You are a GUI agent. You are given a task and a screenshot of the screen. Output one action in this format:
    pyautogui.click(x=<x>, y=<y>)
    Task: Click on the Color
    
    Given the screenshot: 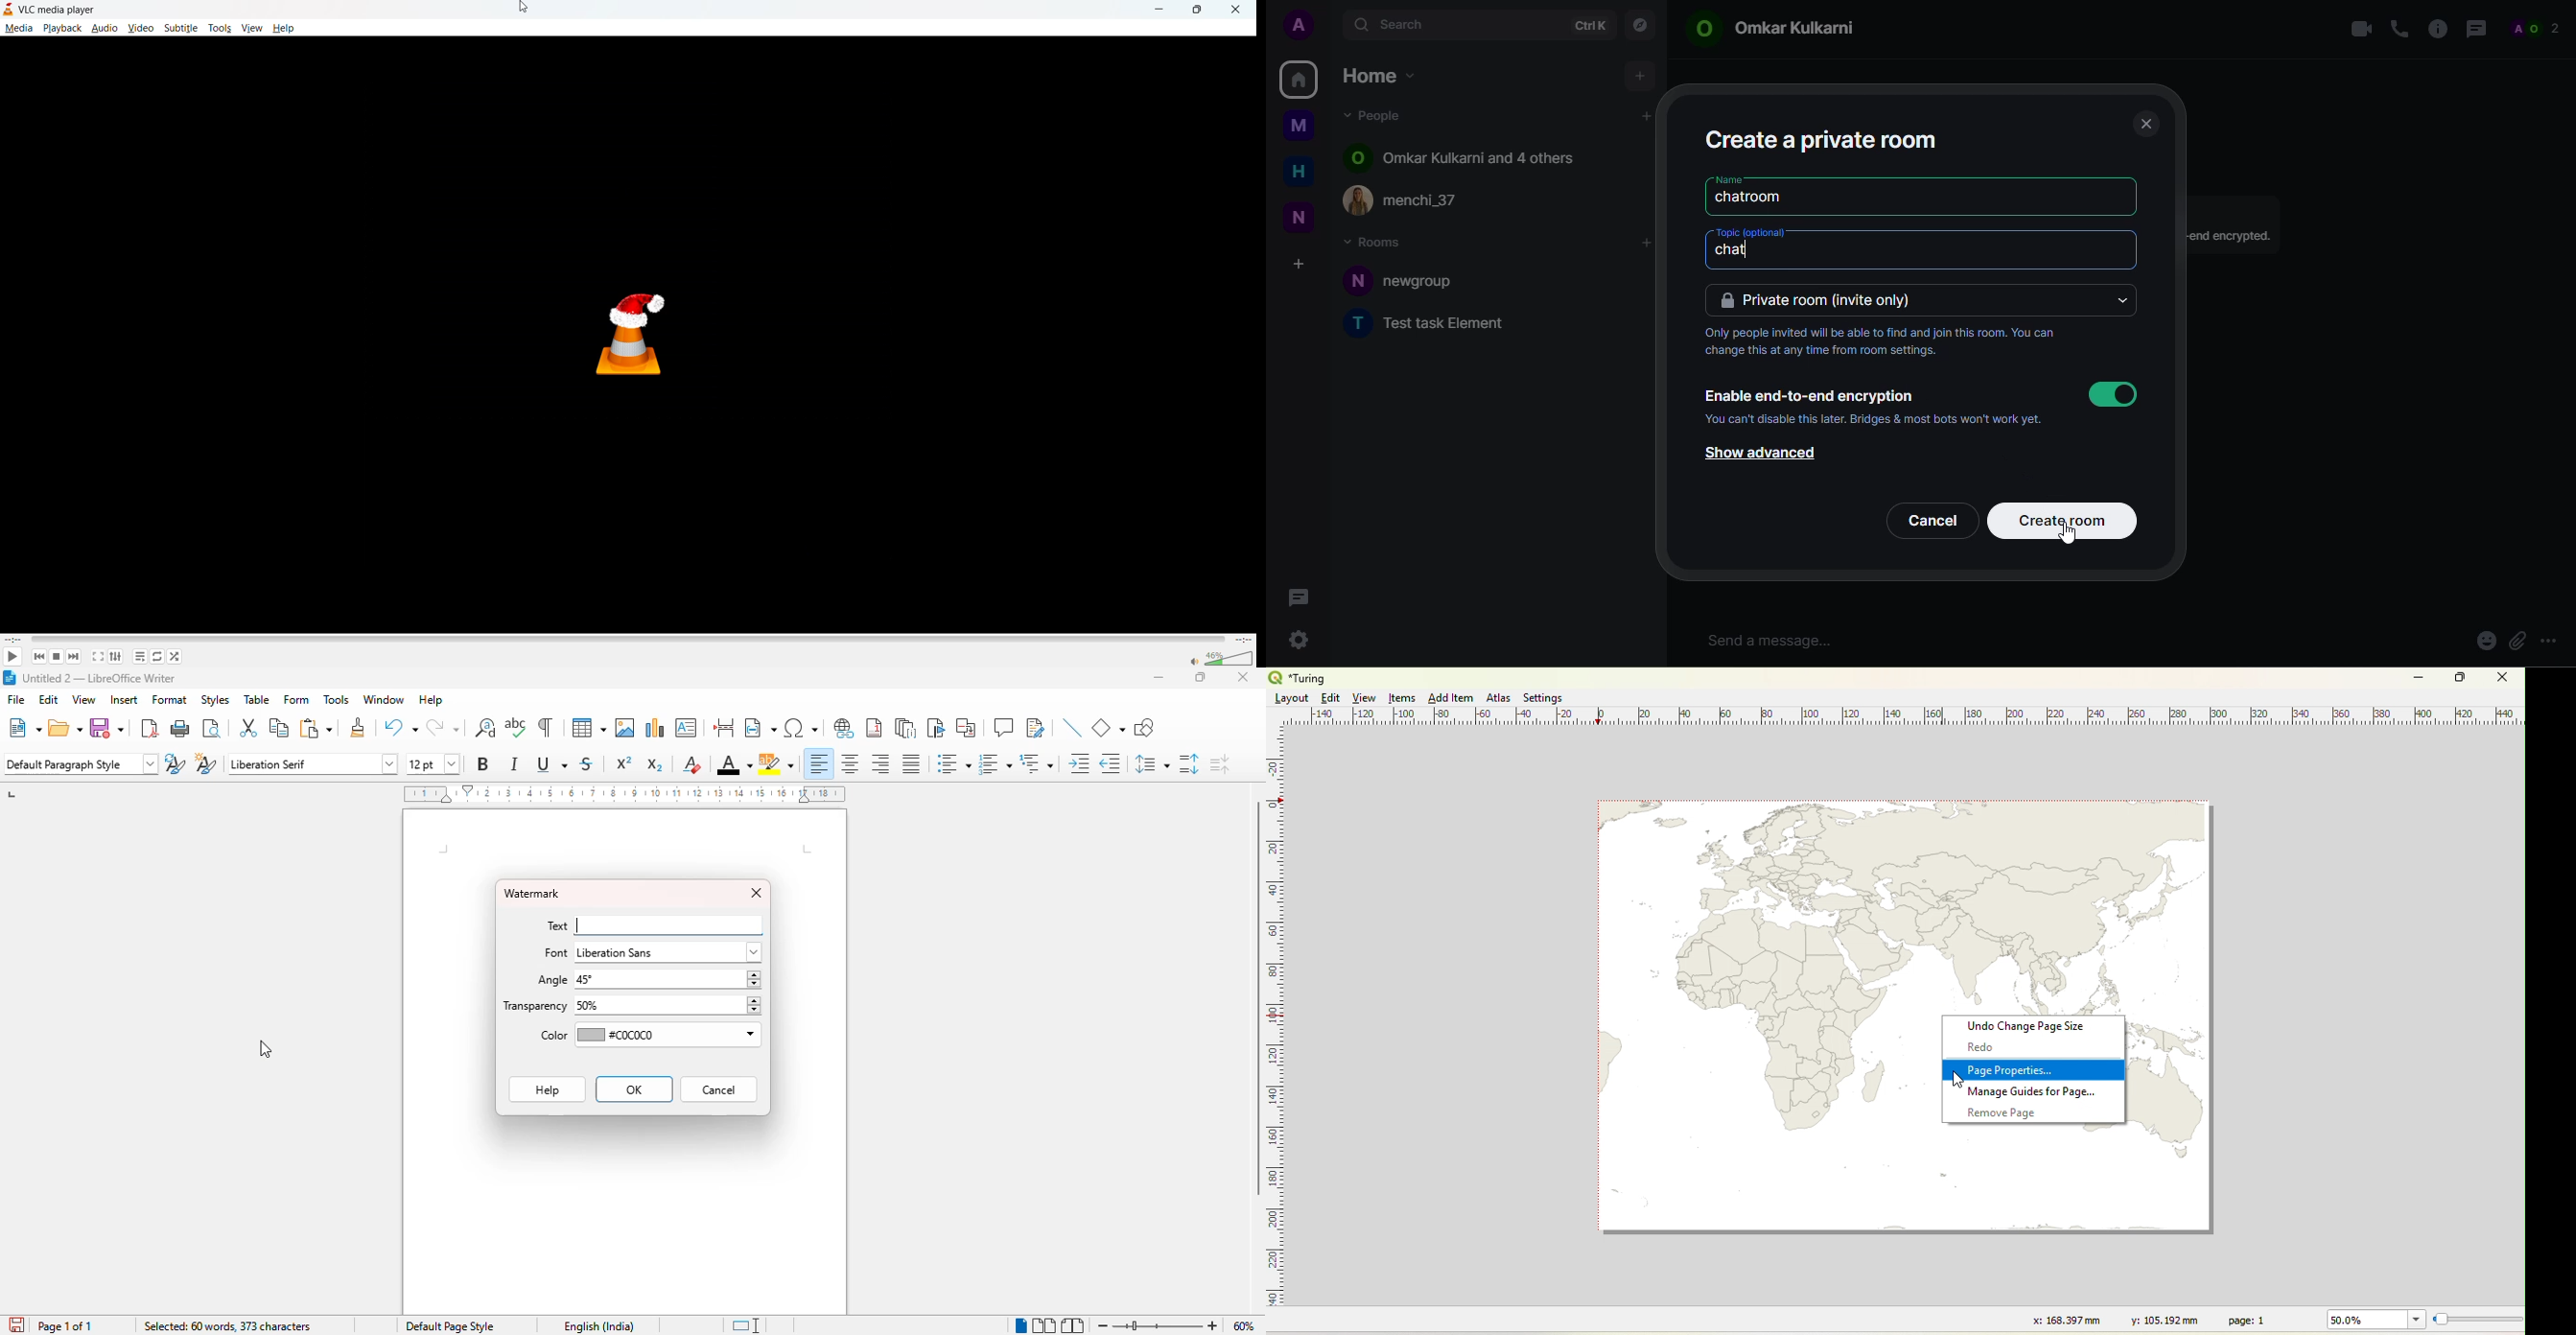 What is the action you would take?
    pyautogui.click(x=547, y=1036)
    